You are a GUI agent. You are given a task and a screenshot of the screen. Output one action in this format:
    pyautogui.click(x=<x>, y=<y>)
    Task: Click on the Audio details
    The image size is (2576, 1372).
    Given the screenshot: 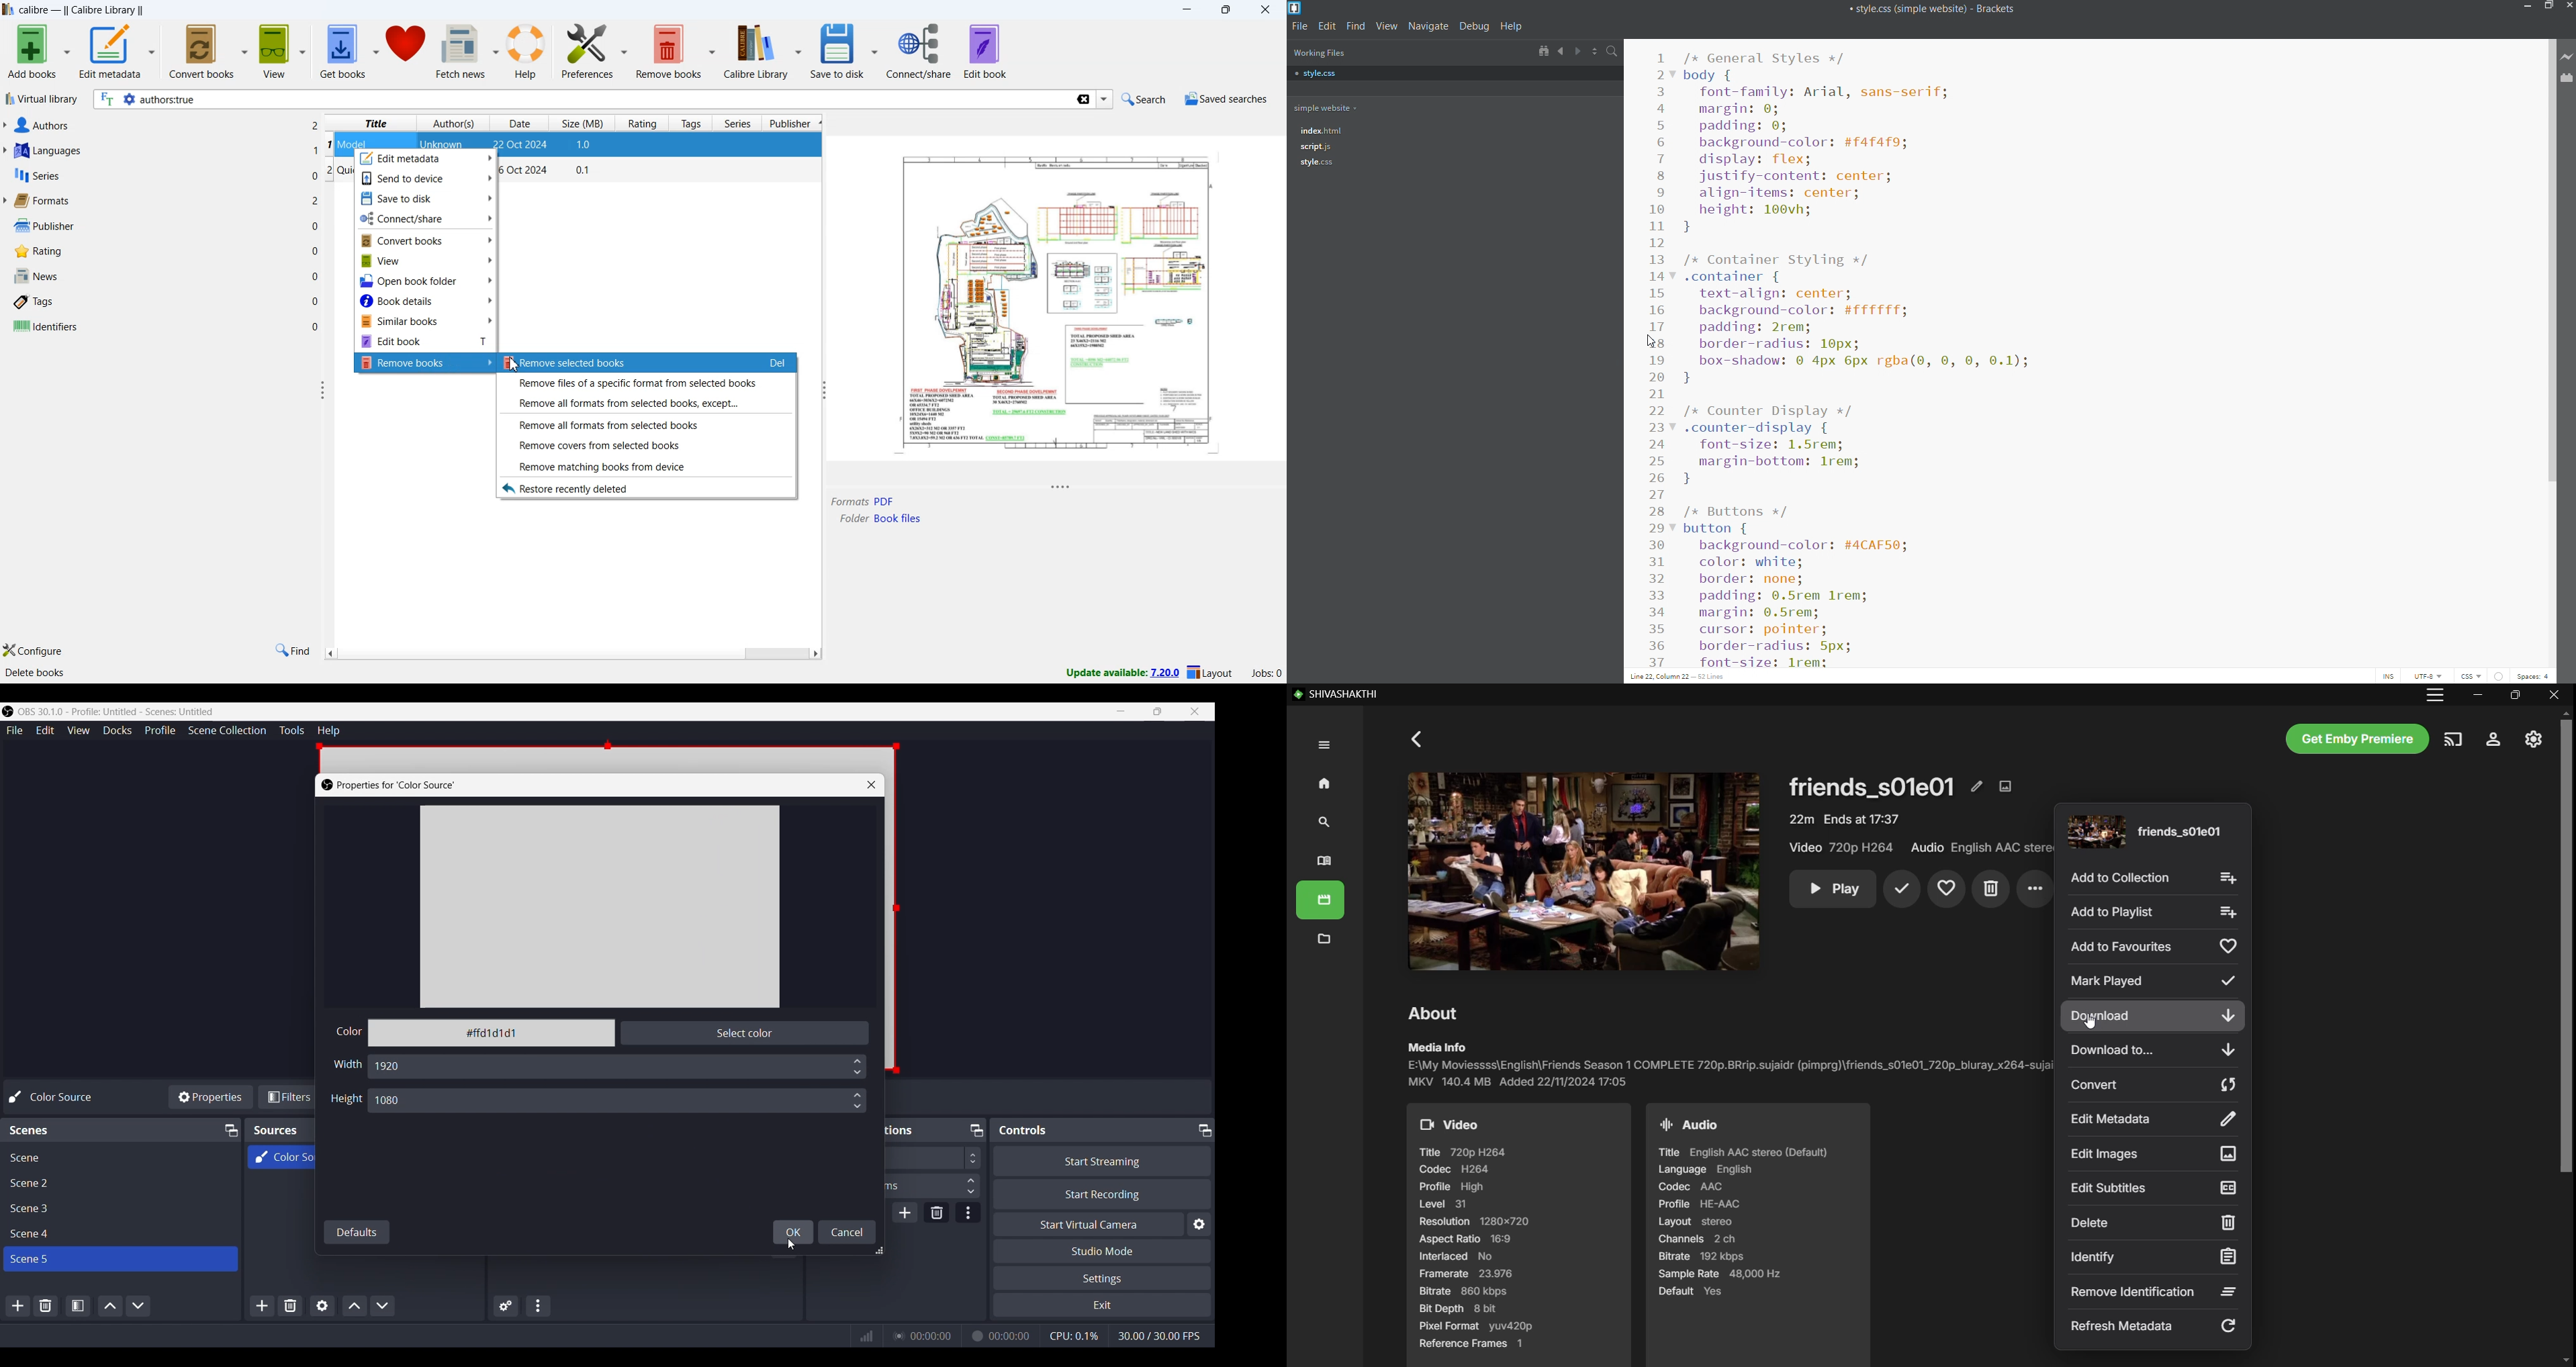 What is the action you would take?
    pyautogui.click(x=1756, y=1234)
    